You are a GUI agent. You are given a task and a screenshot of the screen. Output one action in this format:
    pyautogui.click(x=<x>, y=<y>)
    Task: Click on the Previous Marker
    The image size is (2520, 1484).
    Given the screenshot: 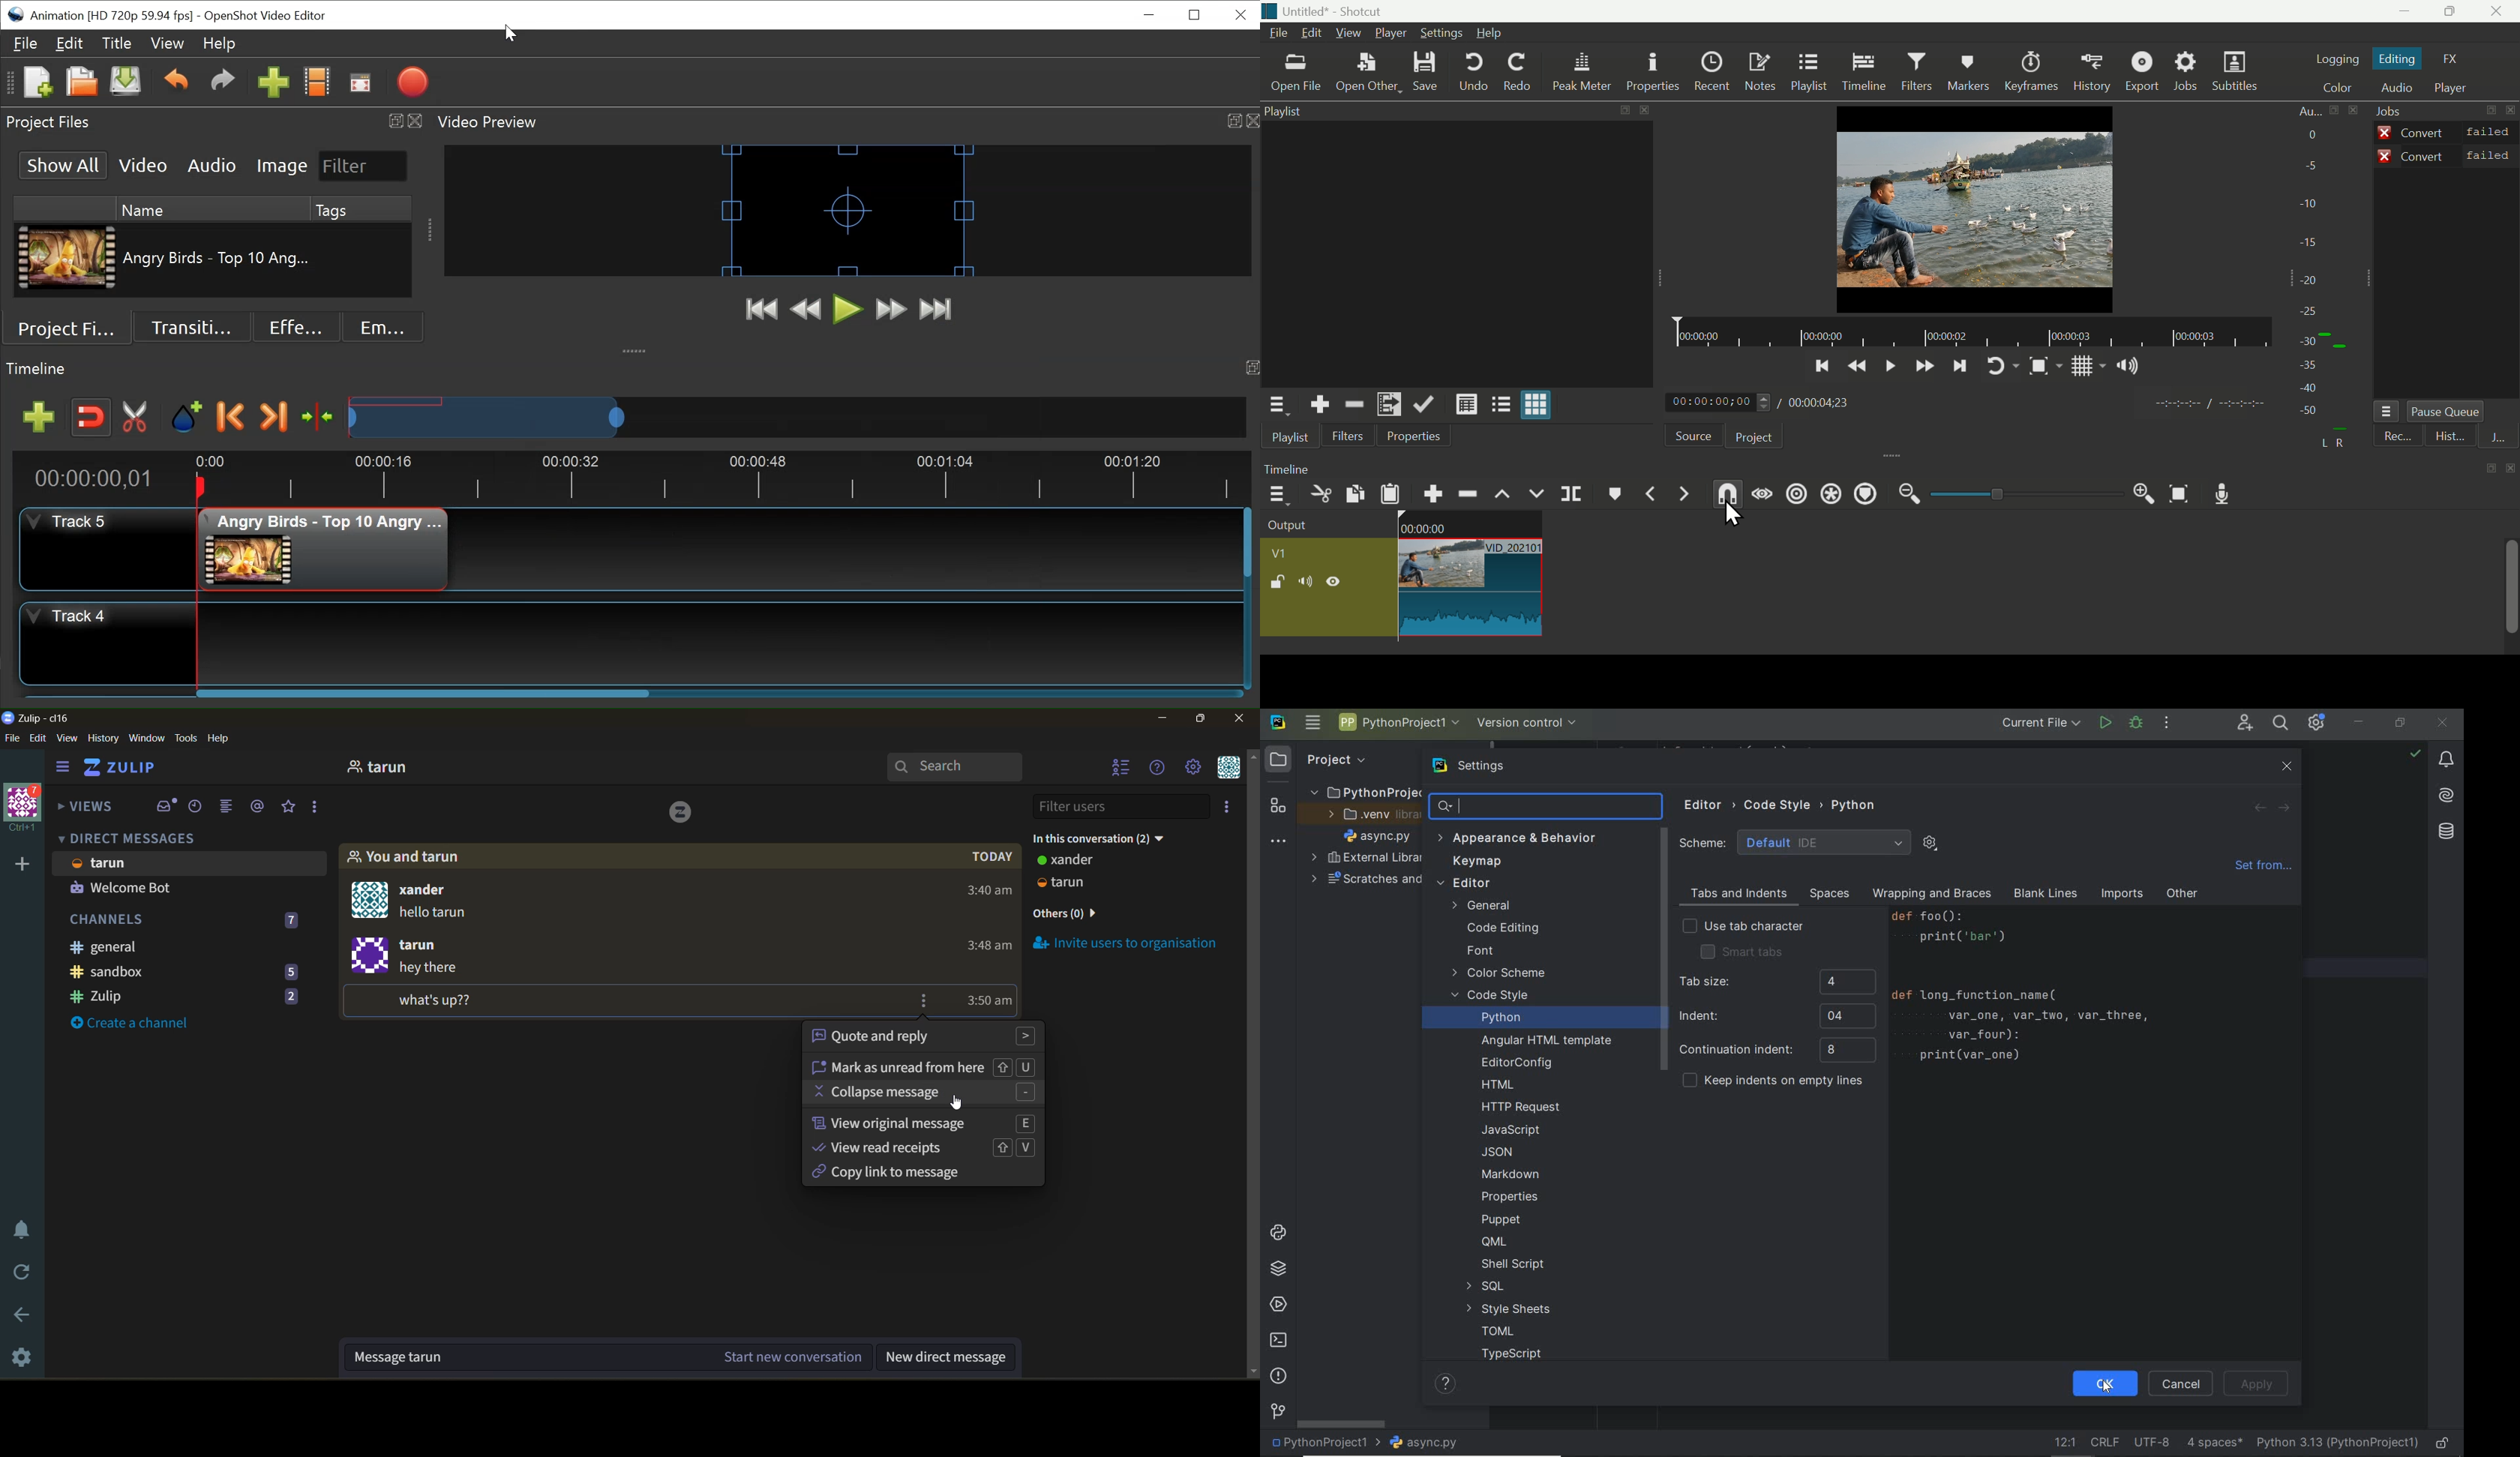 What is the action you would take?
    pyautogui.click(x=1658, y=494)
    